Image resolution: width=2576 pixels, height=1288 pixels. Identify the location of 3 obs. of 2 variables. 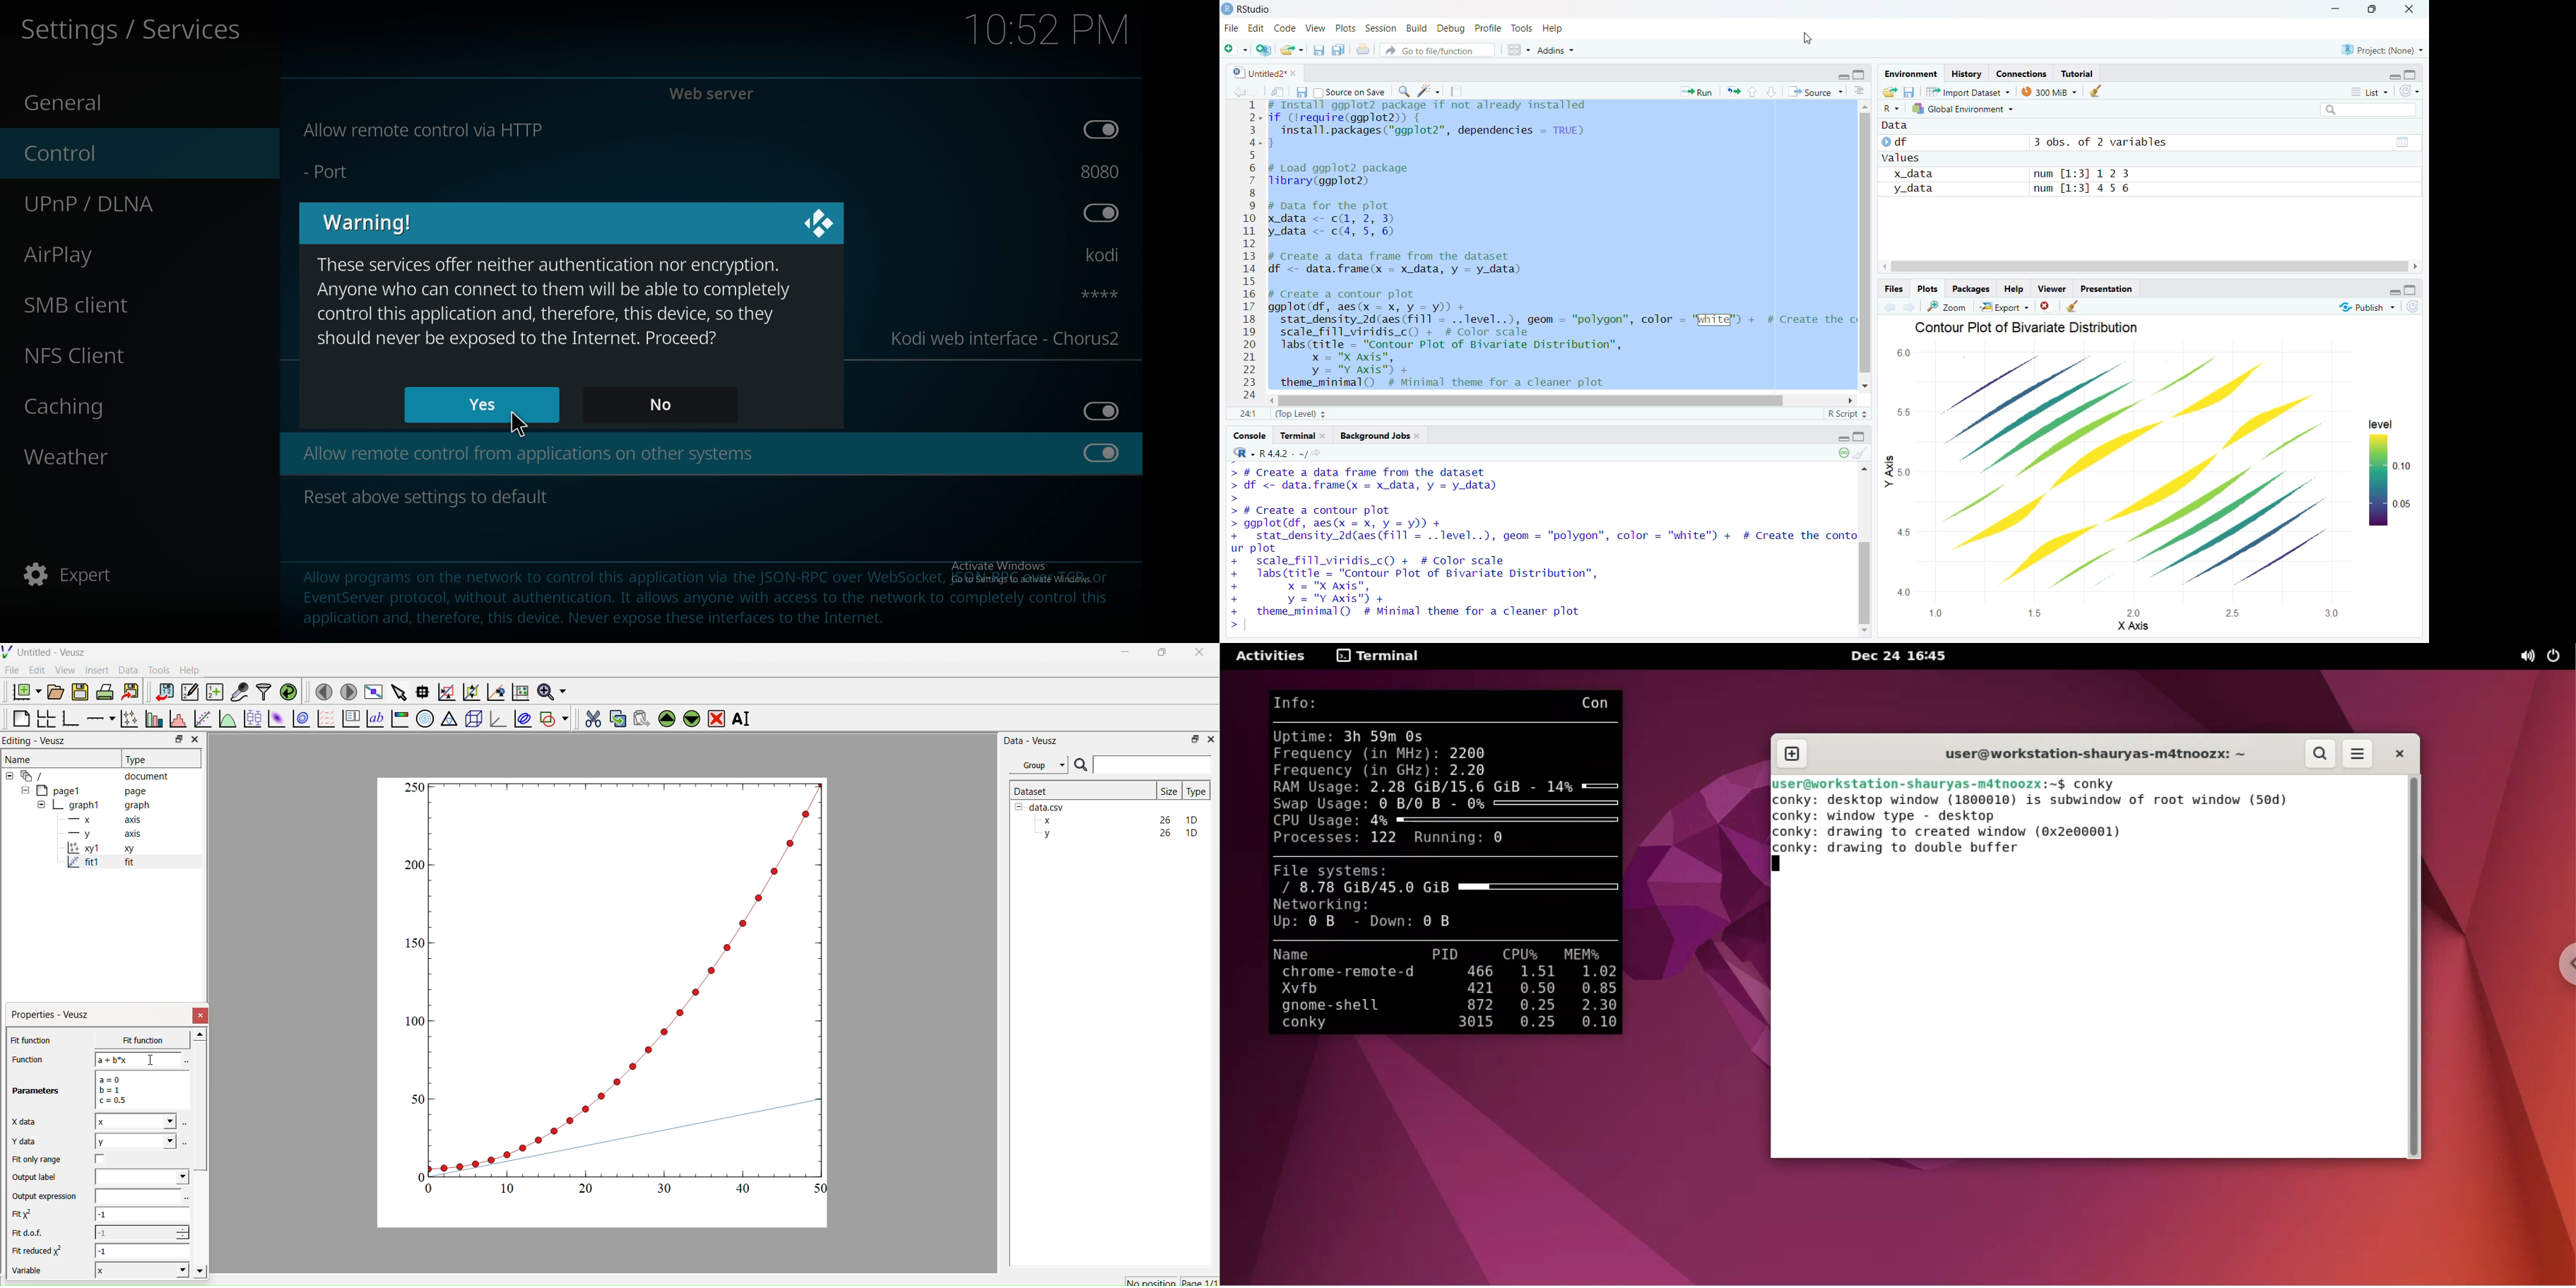
(2102, 143).